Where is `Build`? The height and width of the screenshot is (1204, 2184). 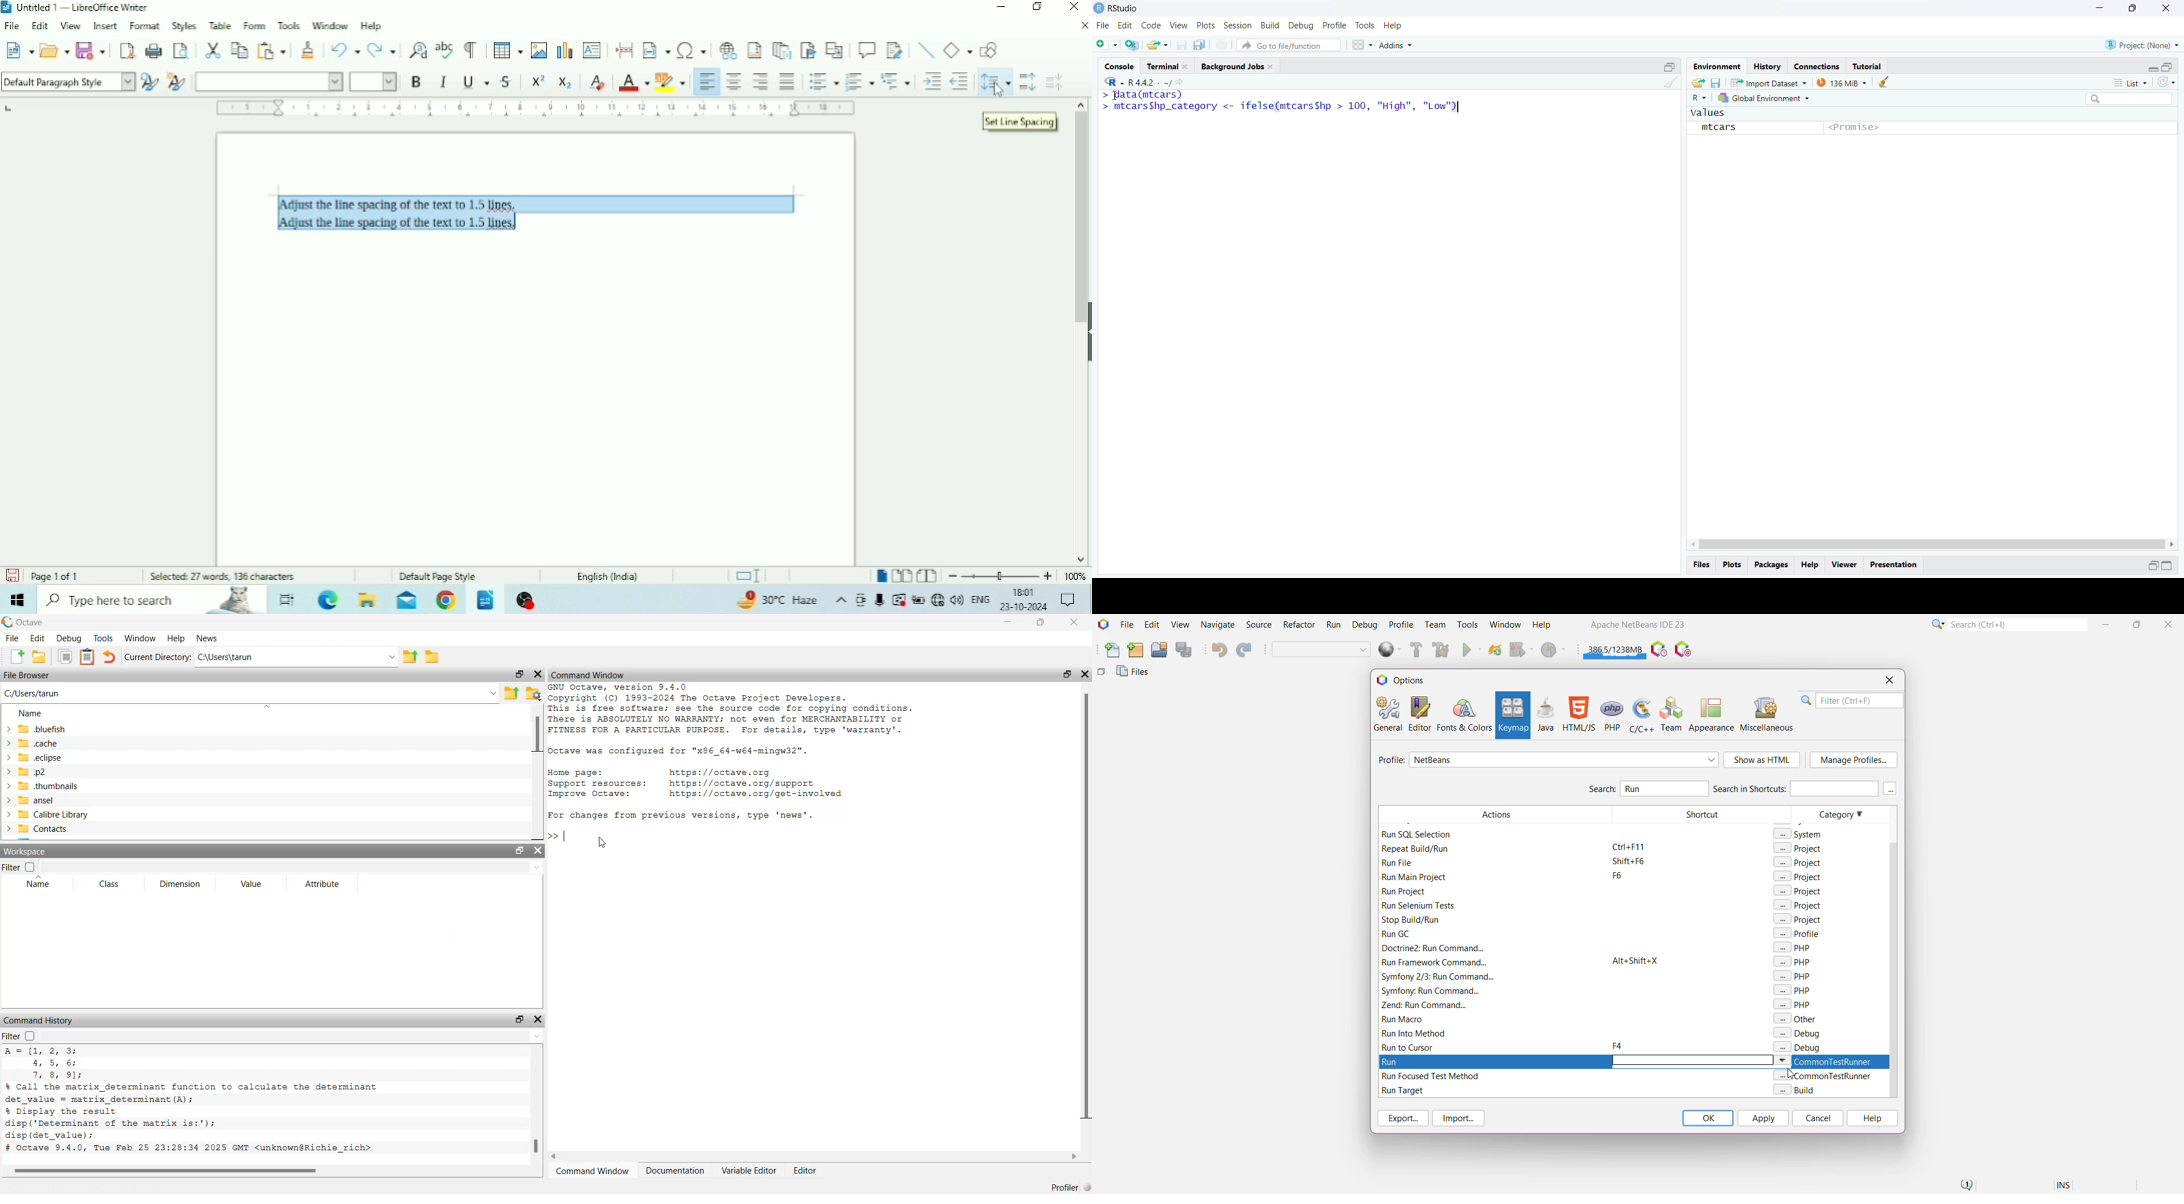
Build is located at coordinates (1271, 26).